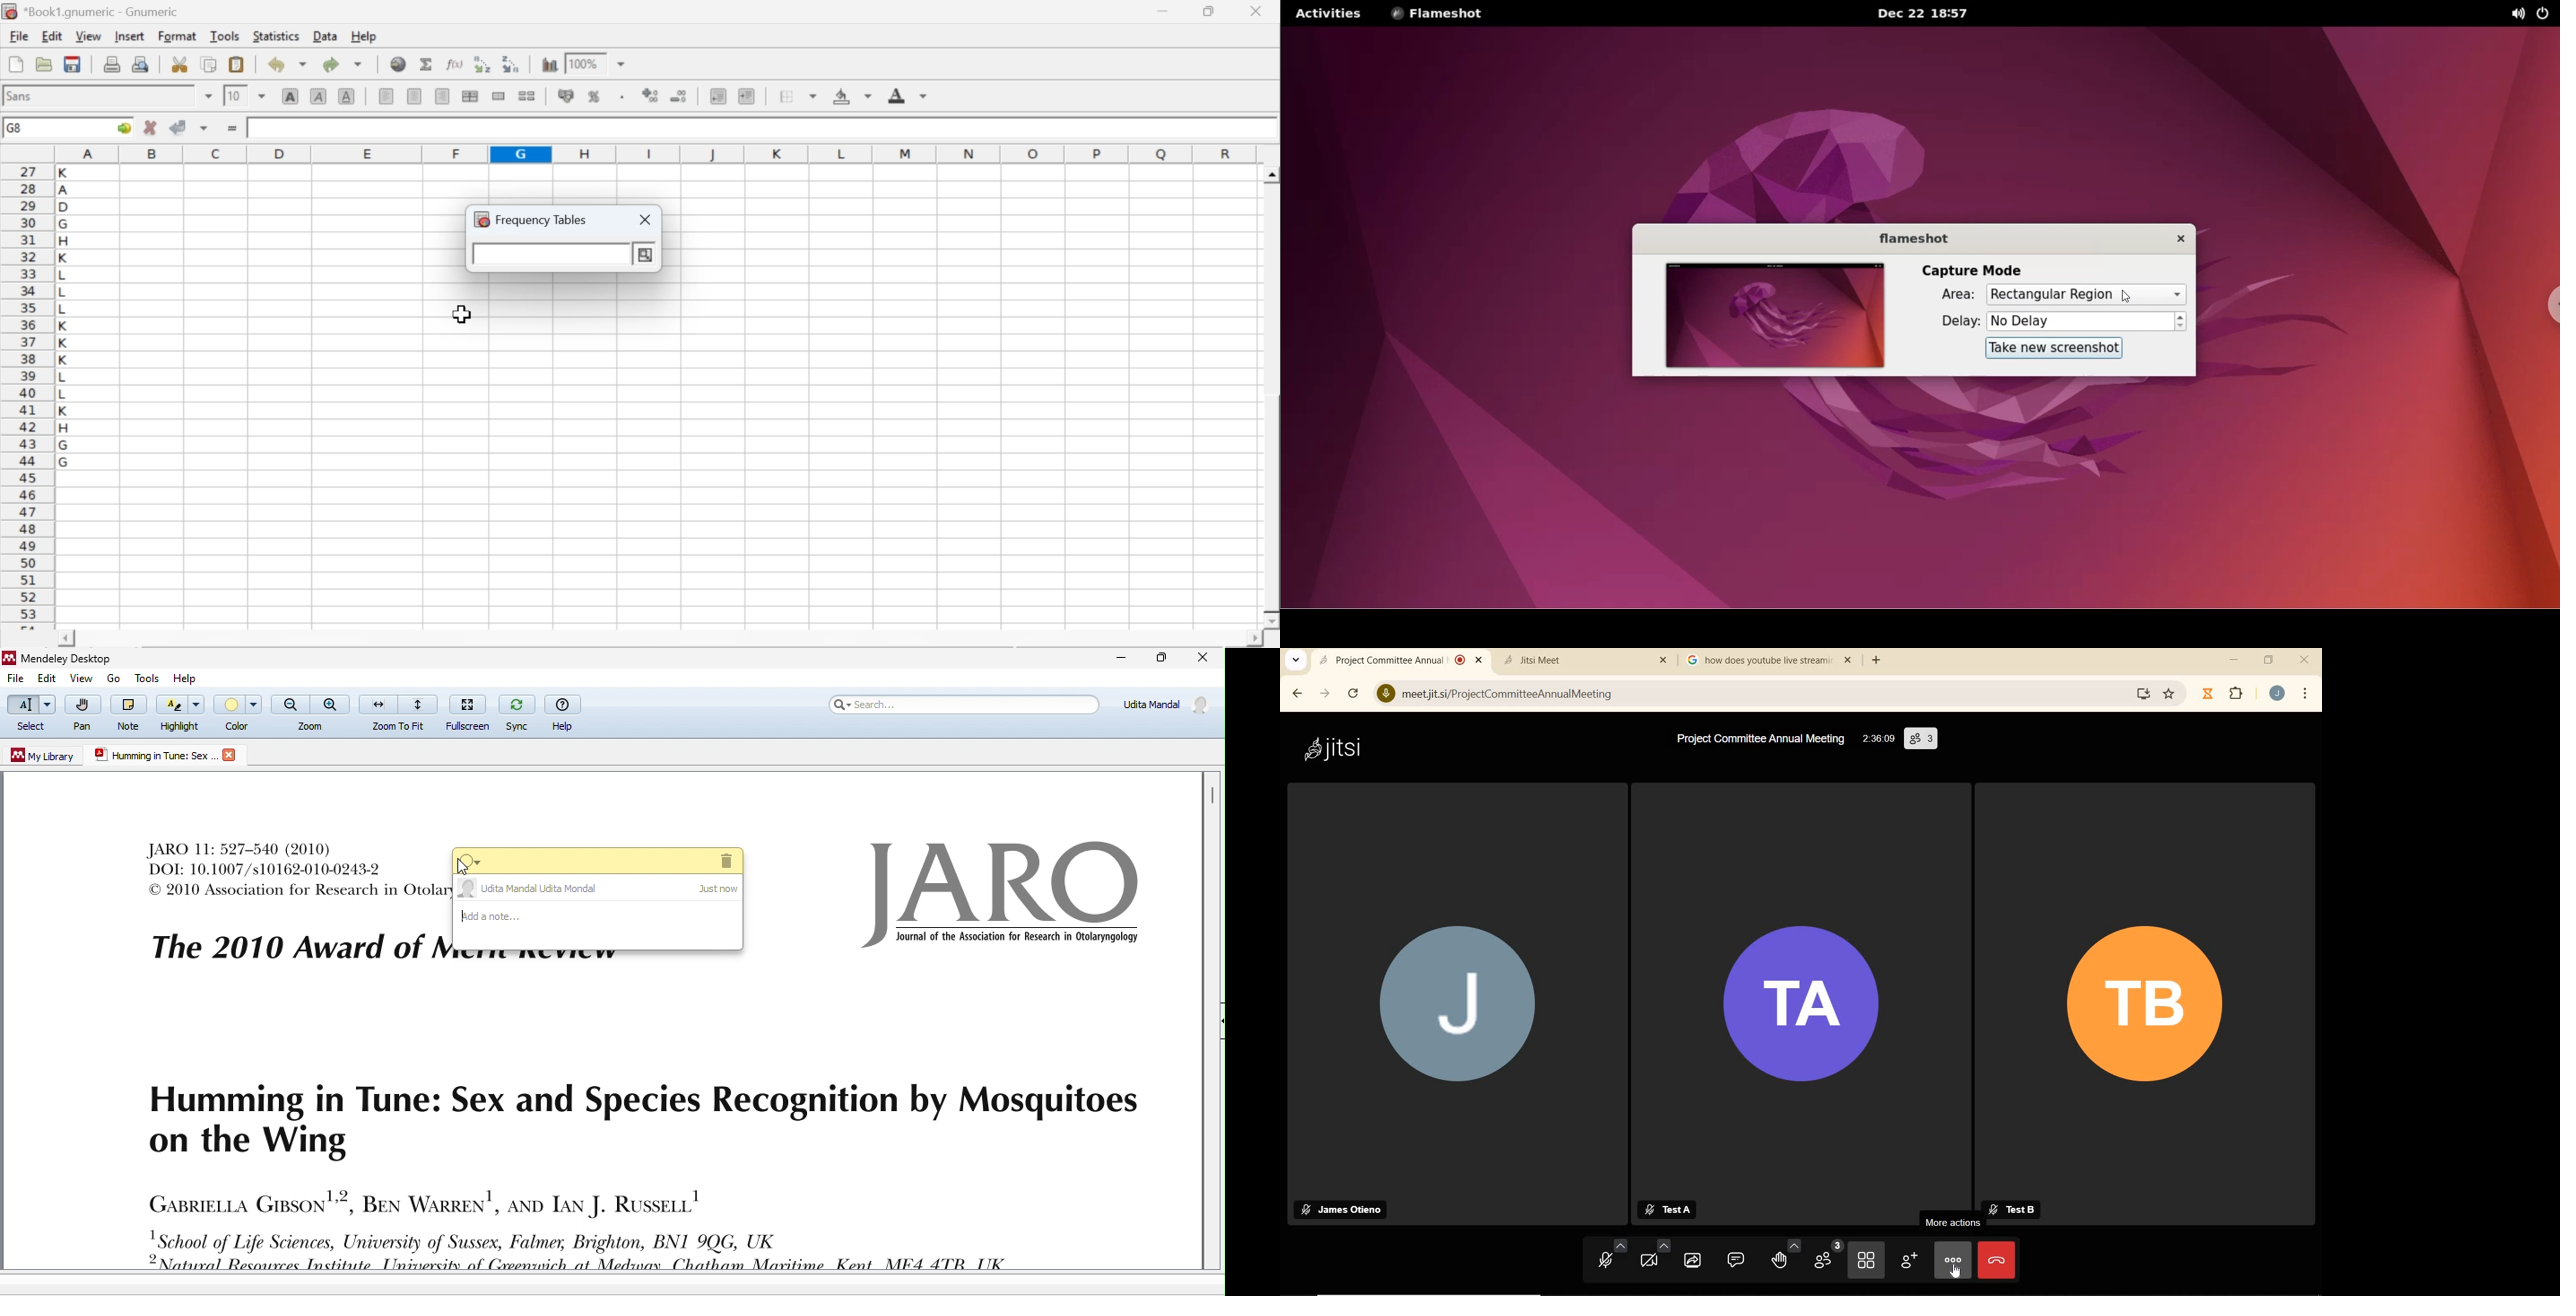 This screenshot has width=2576, height=1316. Describe the element at coordinates (724, 861) in the screenshot. I see `delete` at that location.